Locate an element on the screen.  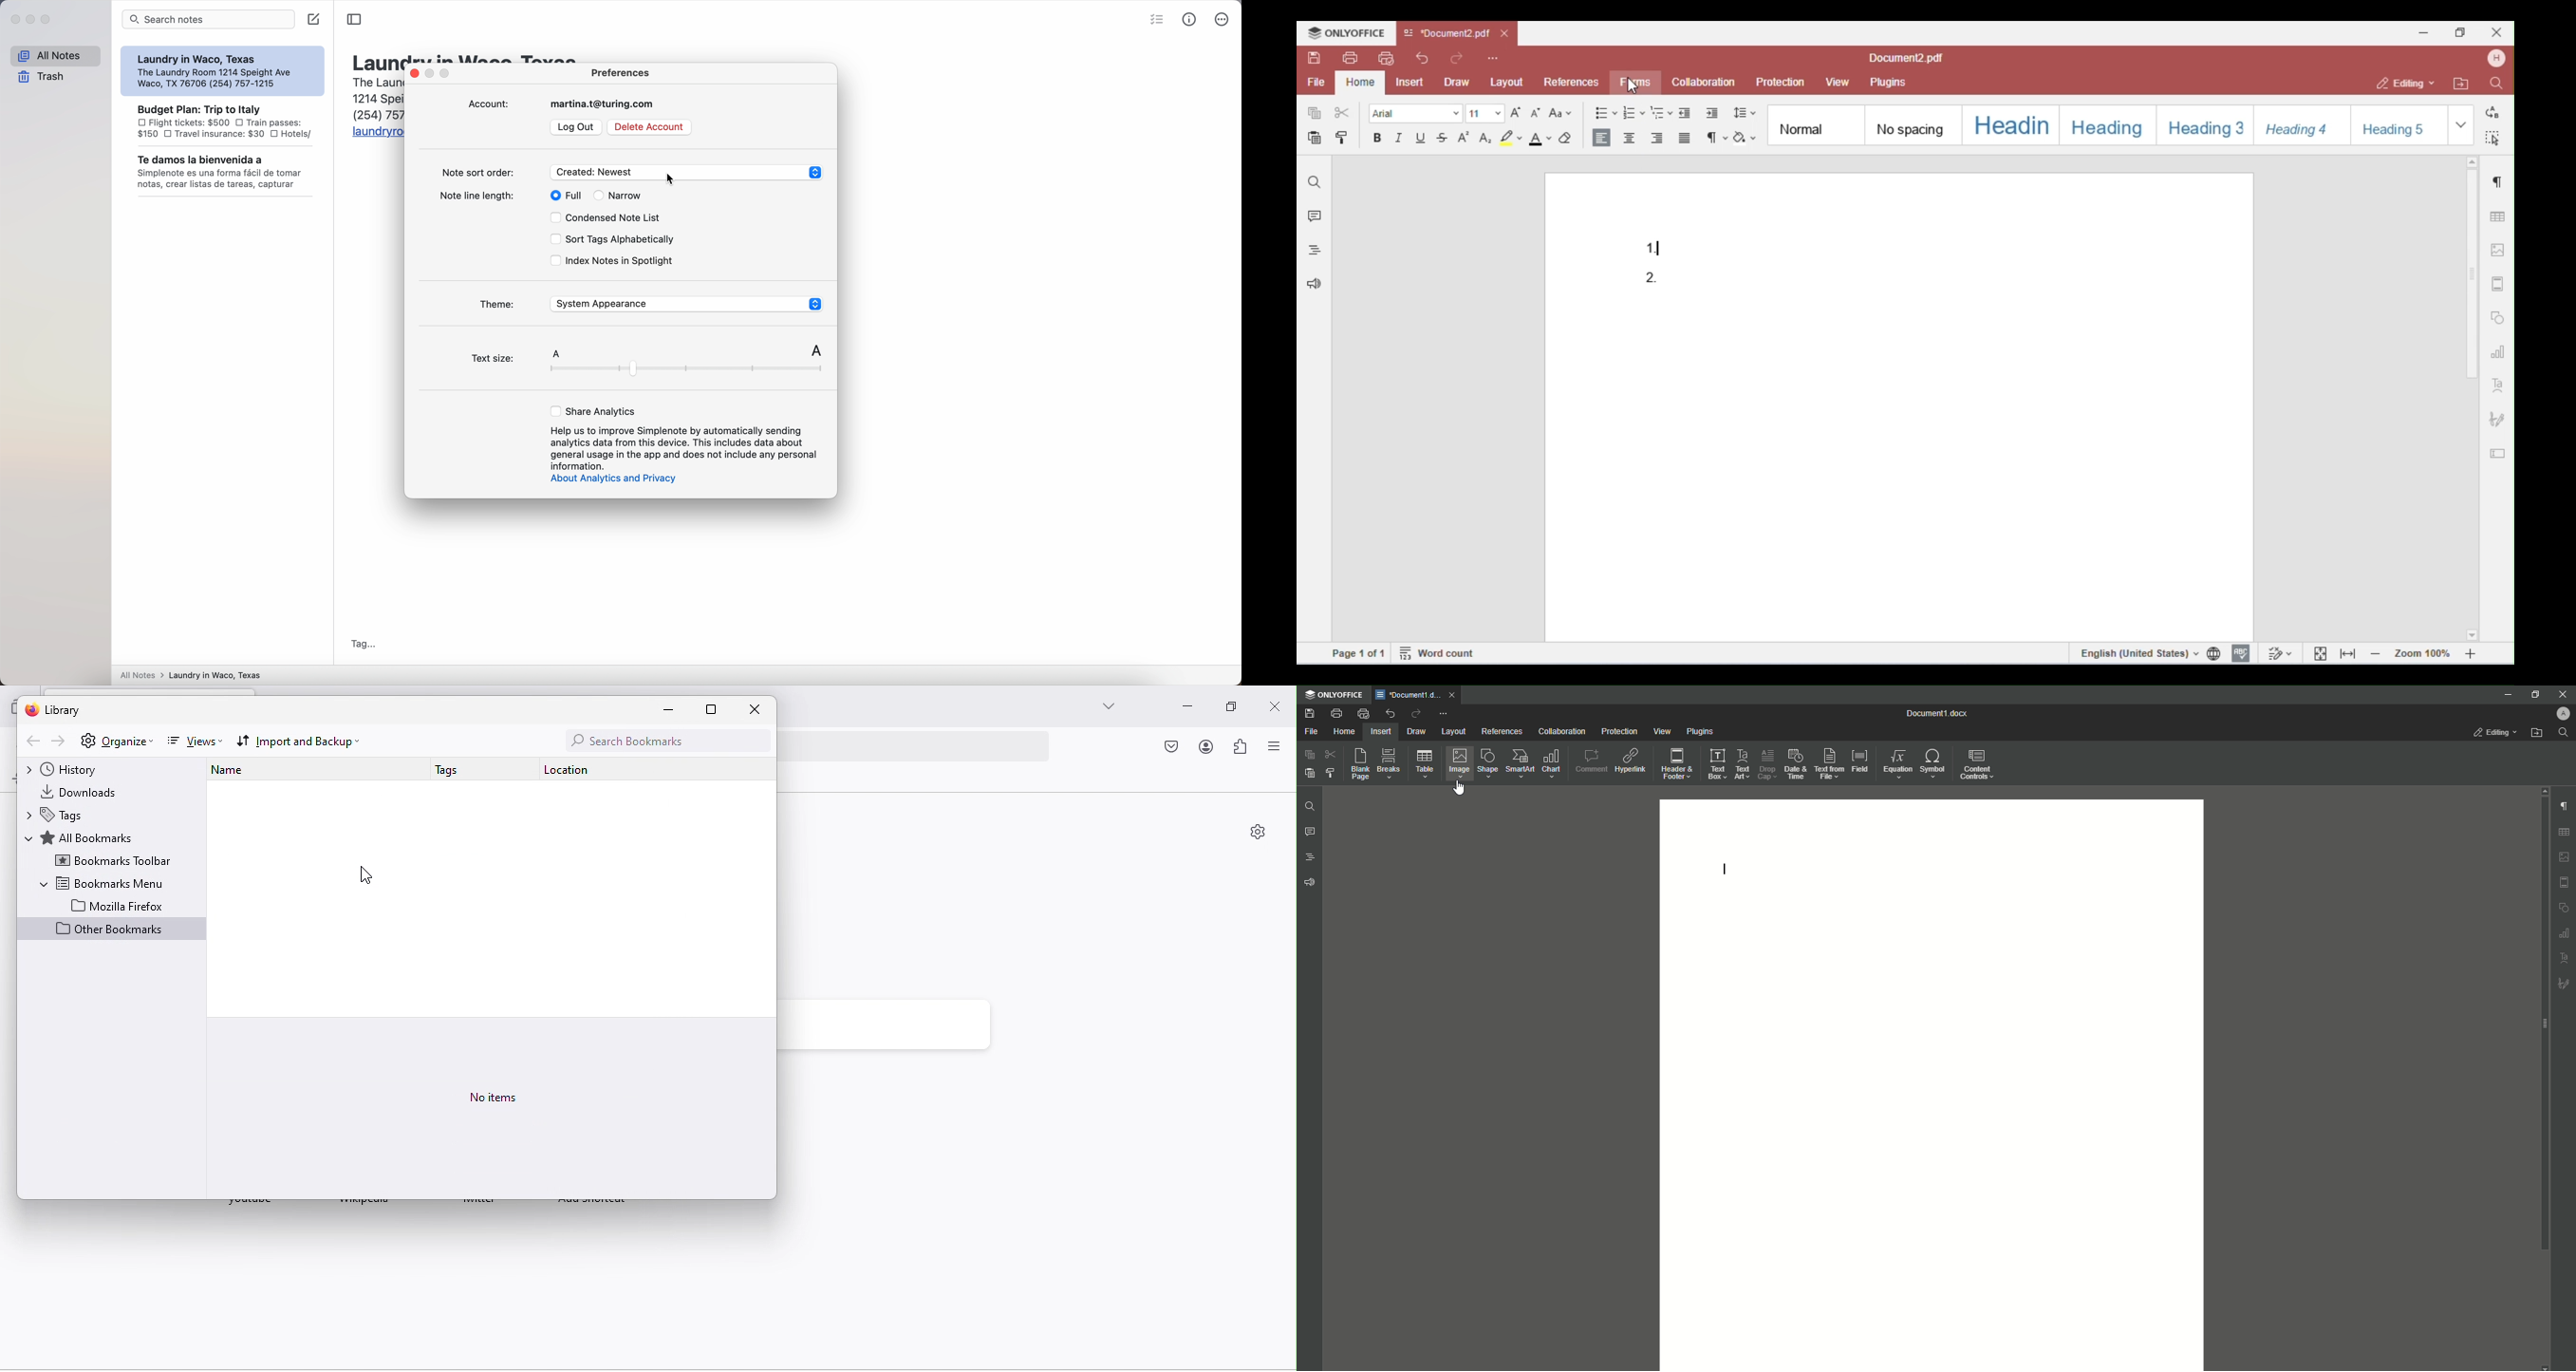
Breaks is located at coordinates (1389, 763).